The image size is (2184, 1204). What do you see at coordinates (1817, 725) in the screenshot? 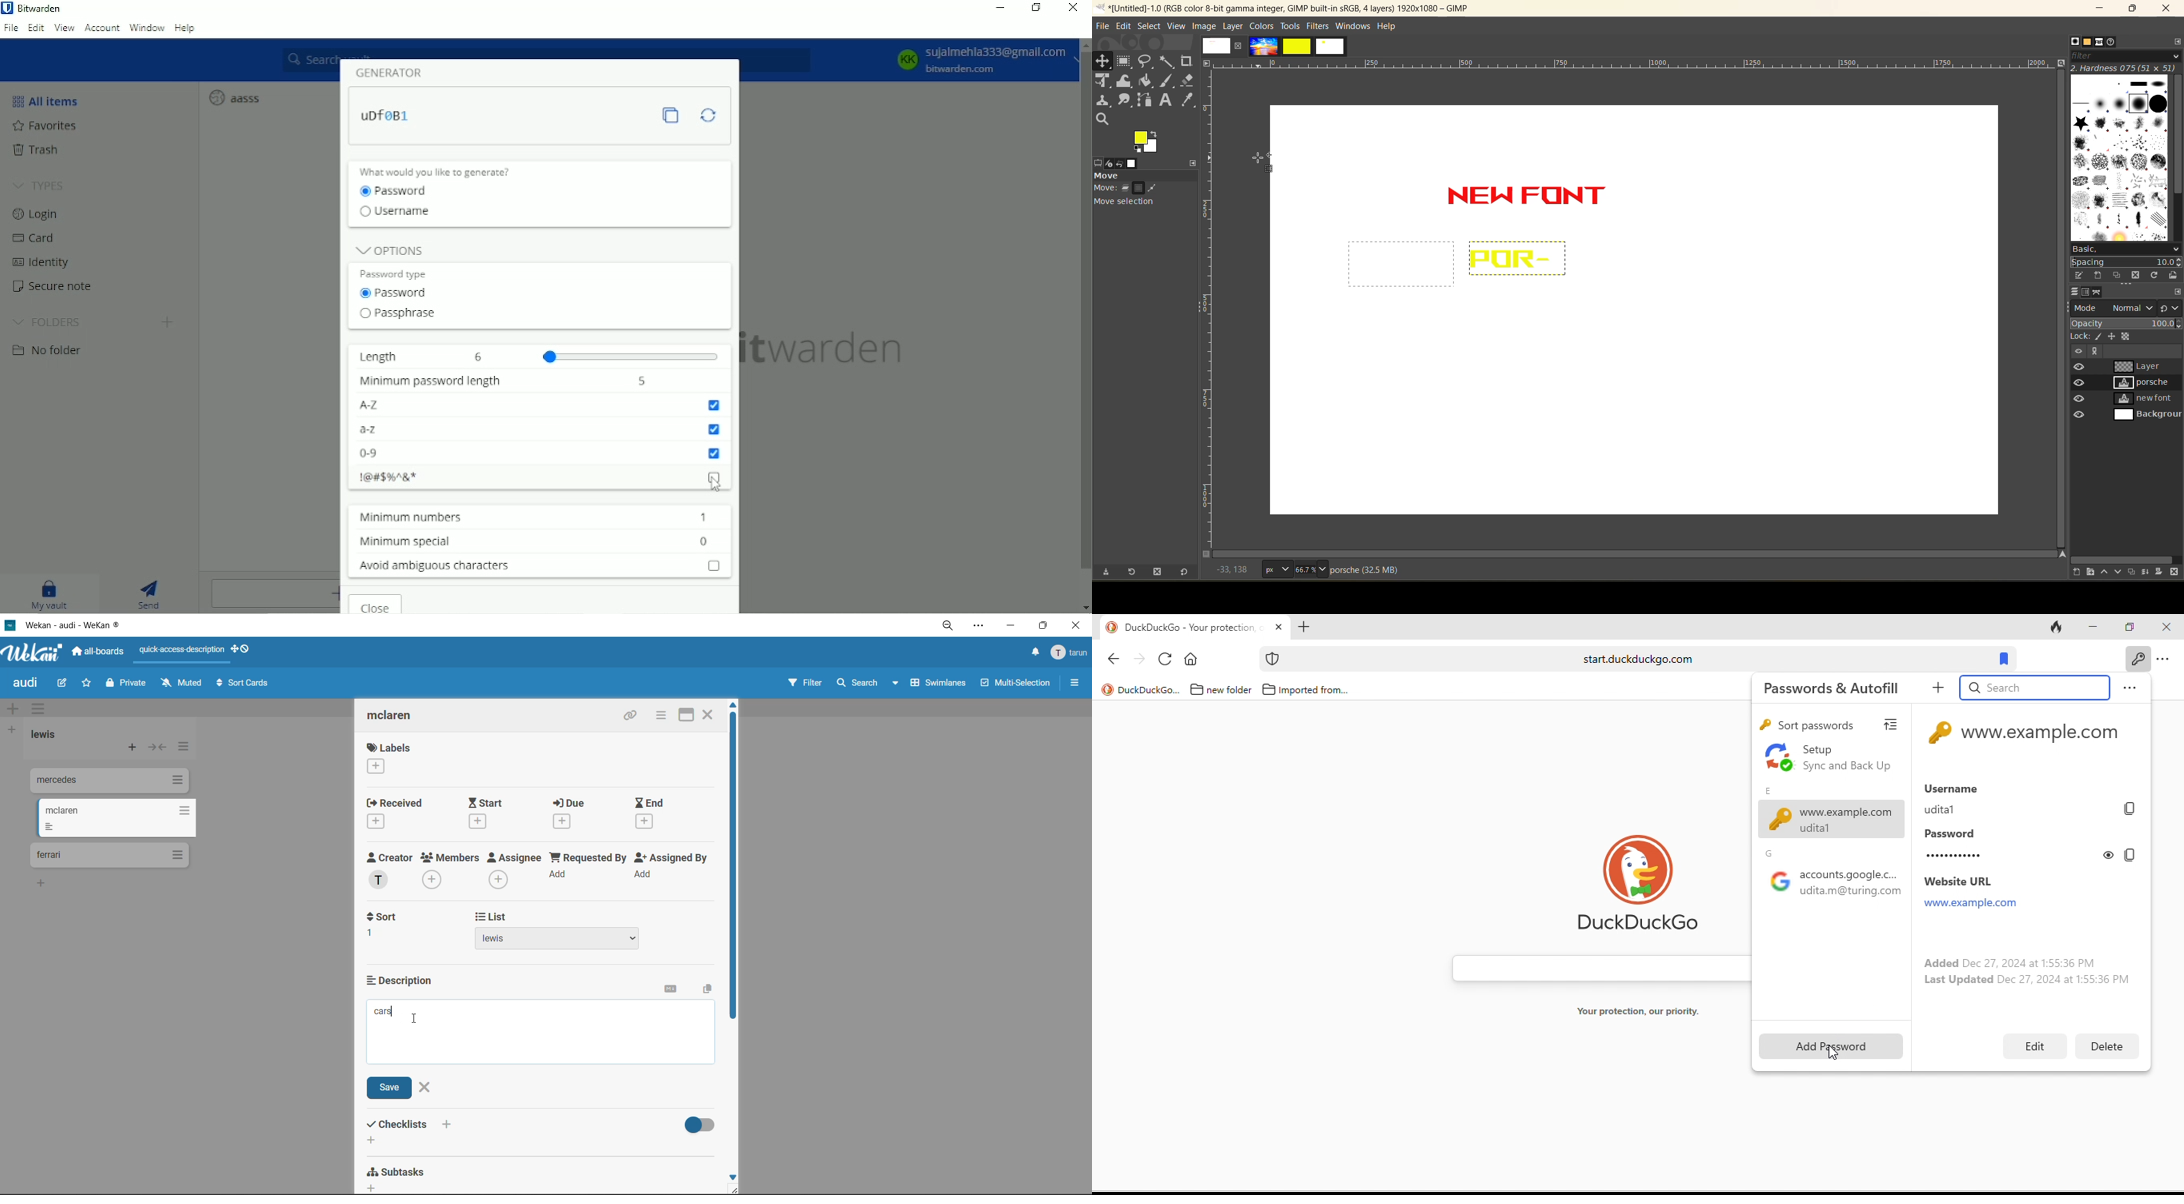
I see `sort passwords` at bounding box center [1817, 725].